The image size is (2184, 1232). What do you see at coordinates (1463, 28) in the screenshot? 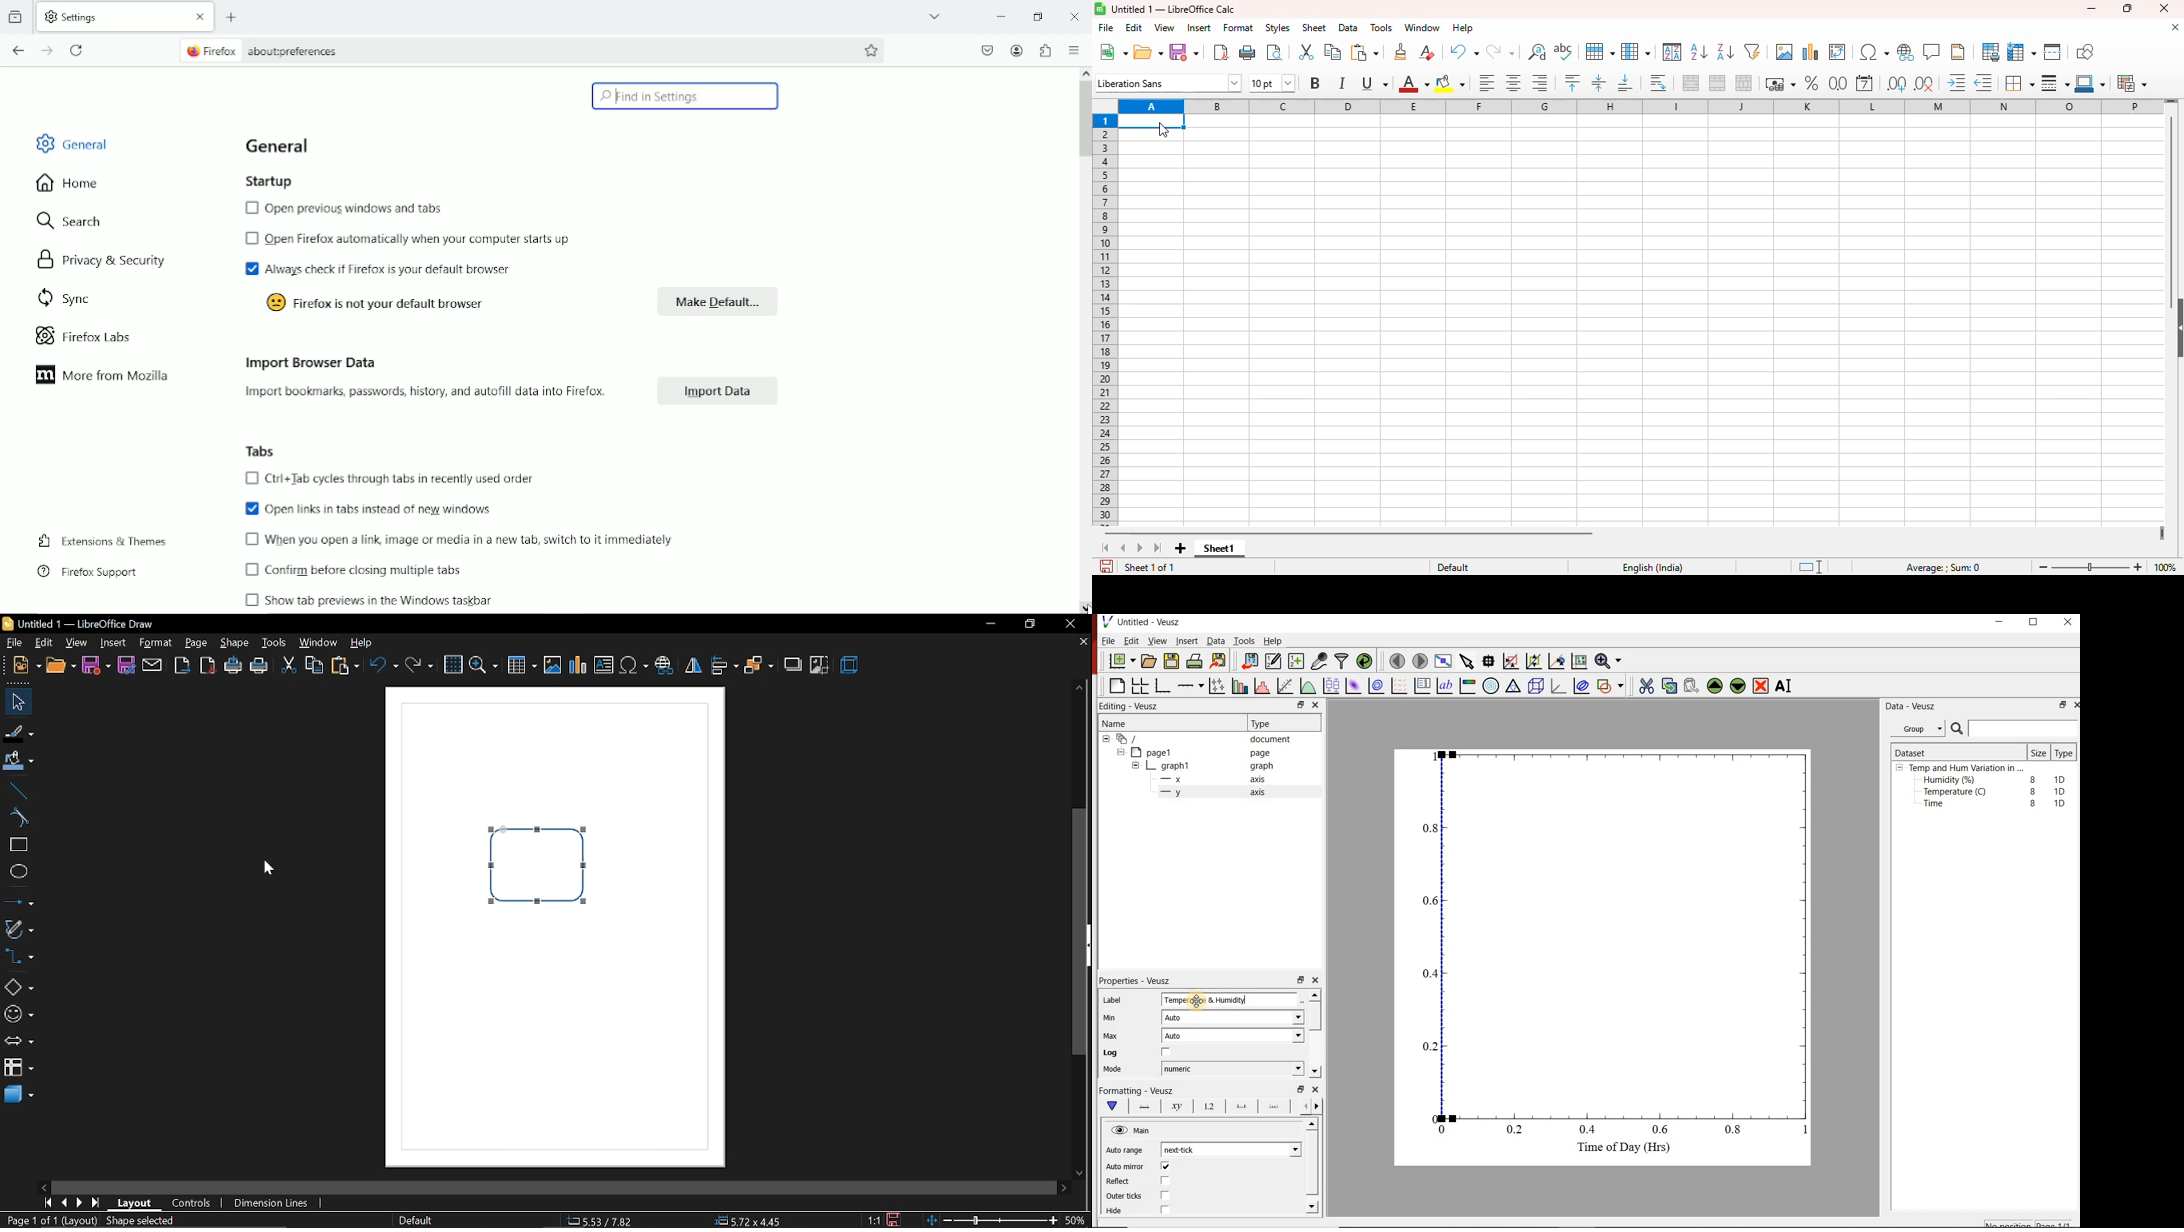
I see `help` at bounding box center [1463, 28].